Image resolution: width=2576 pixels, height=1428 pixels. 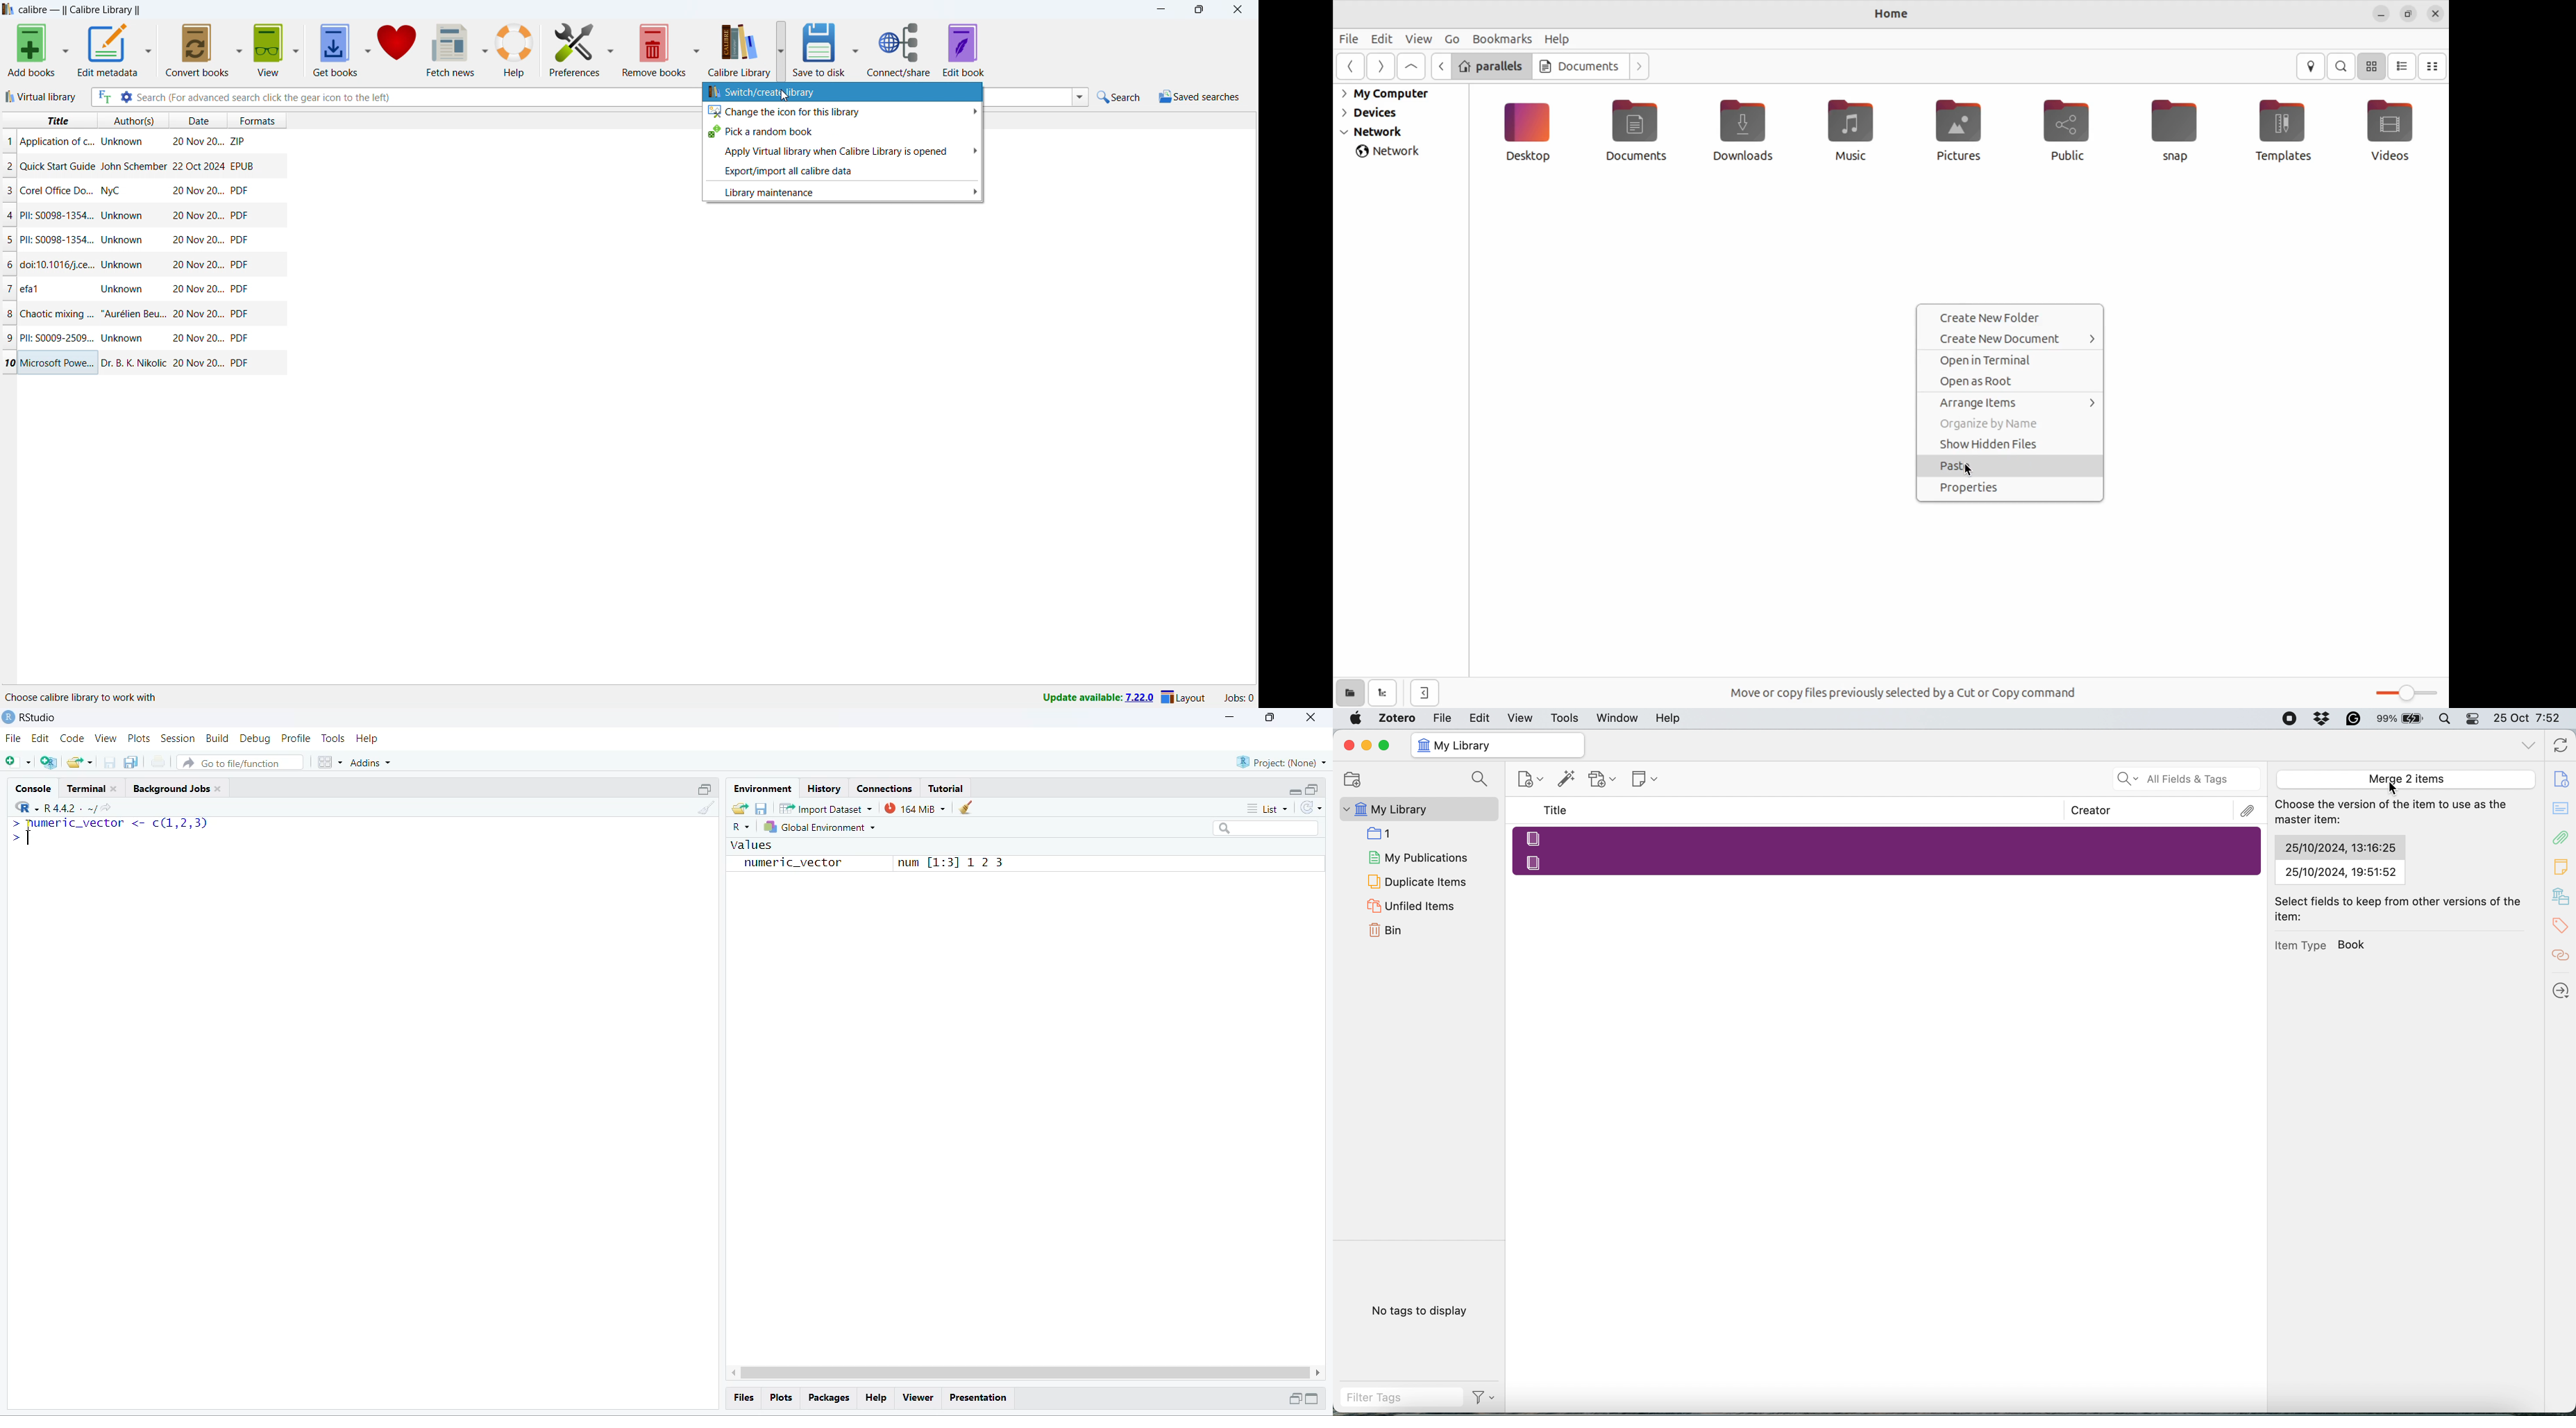 What do you see at coordinates (1348, 745) in the screenshot?
I see `Close` at bounding box center [1348, 745].